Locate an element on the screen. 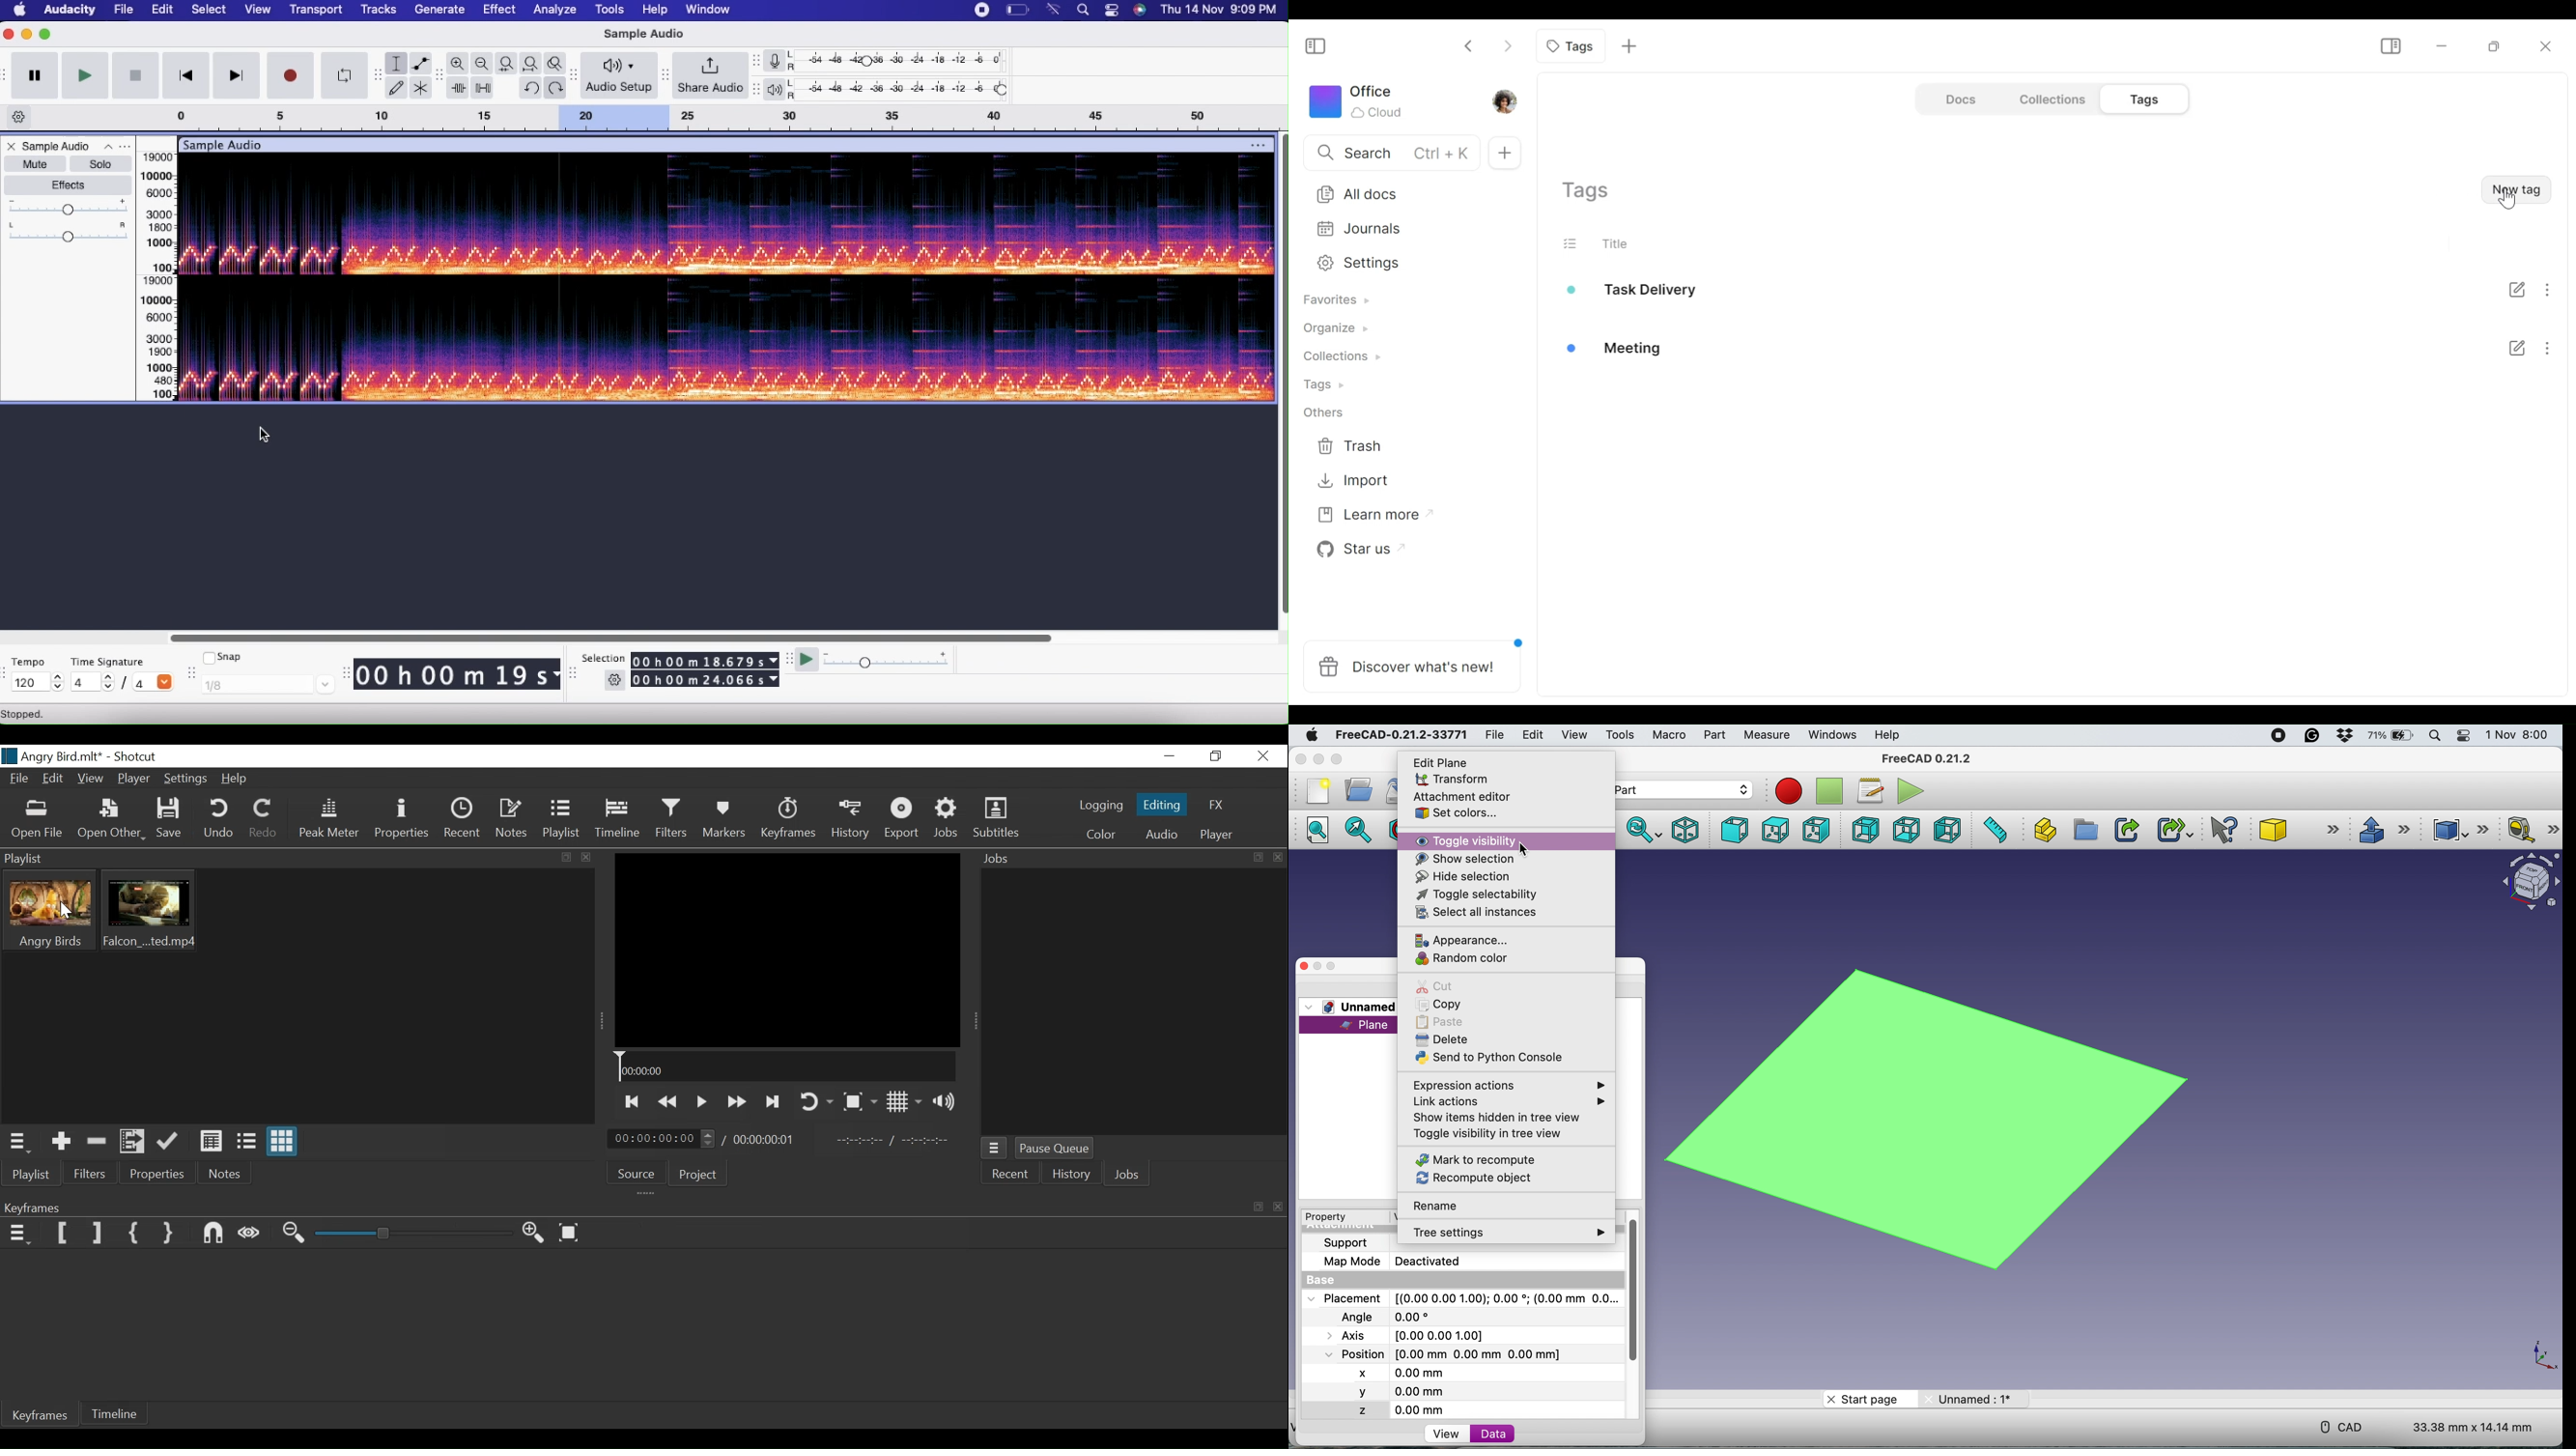 The height and width of the screenshot is (1456, 2576). Jobs Panel is located at coordinates (1136, 1002).